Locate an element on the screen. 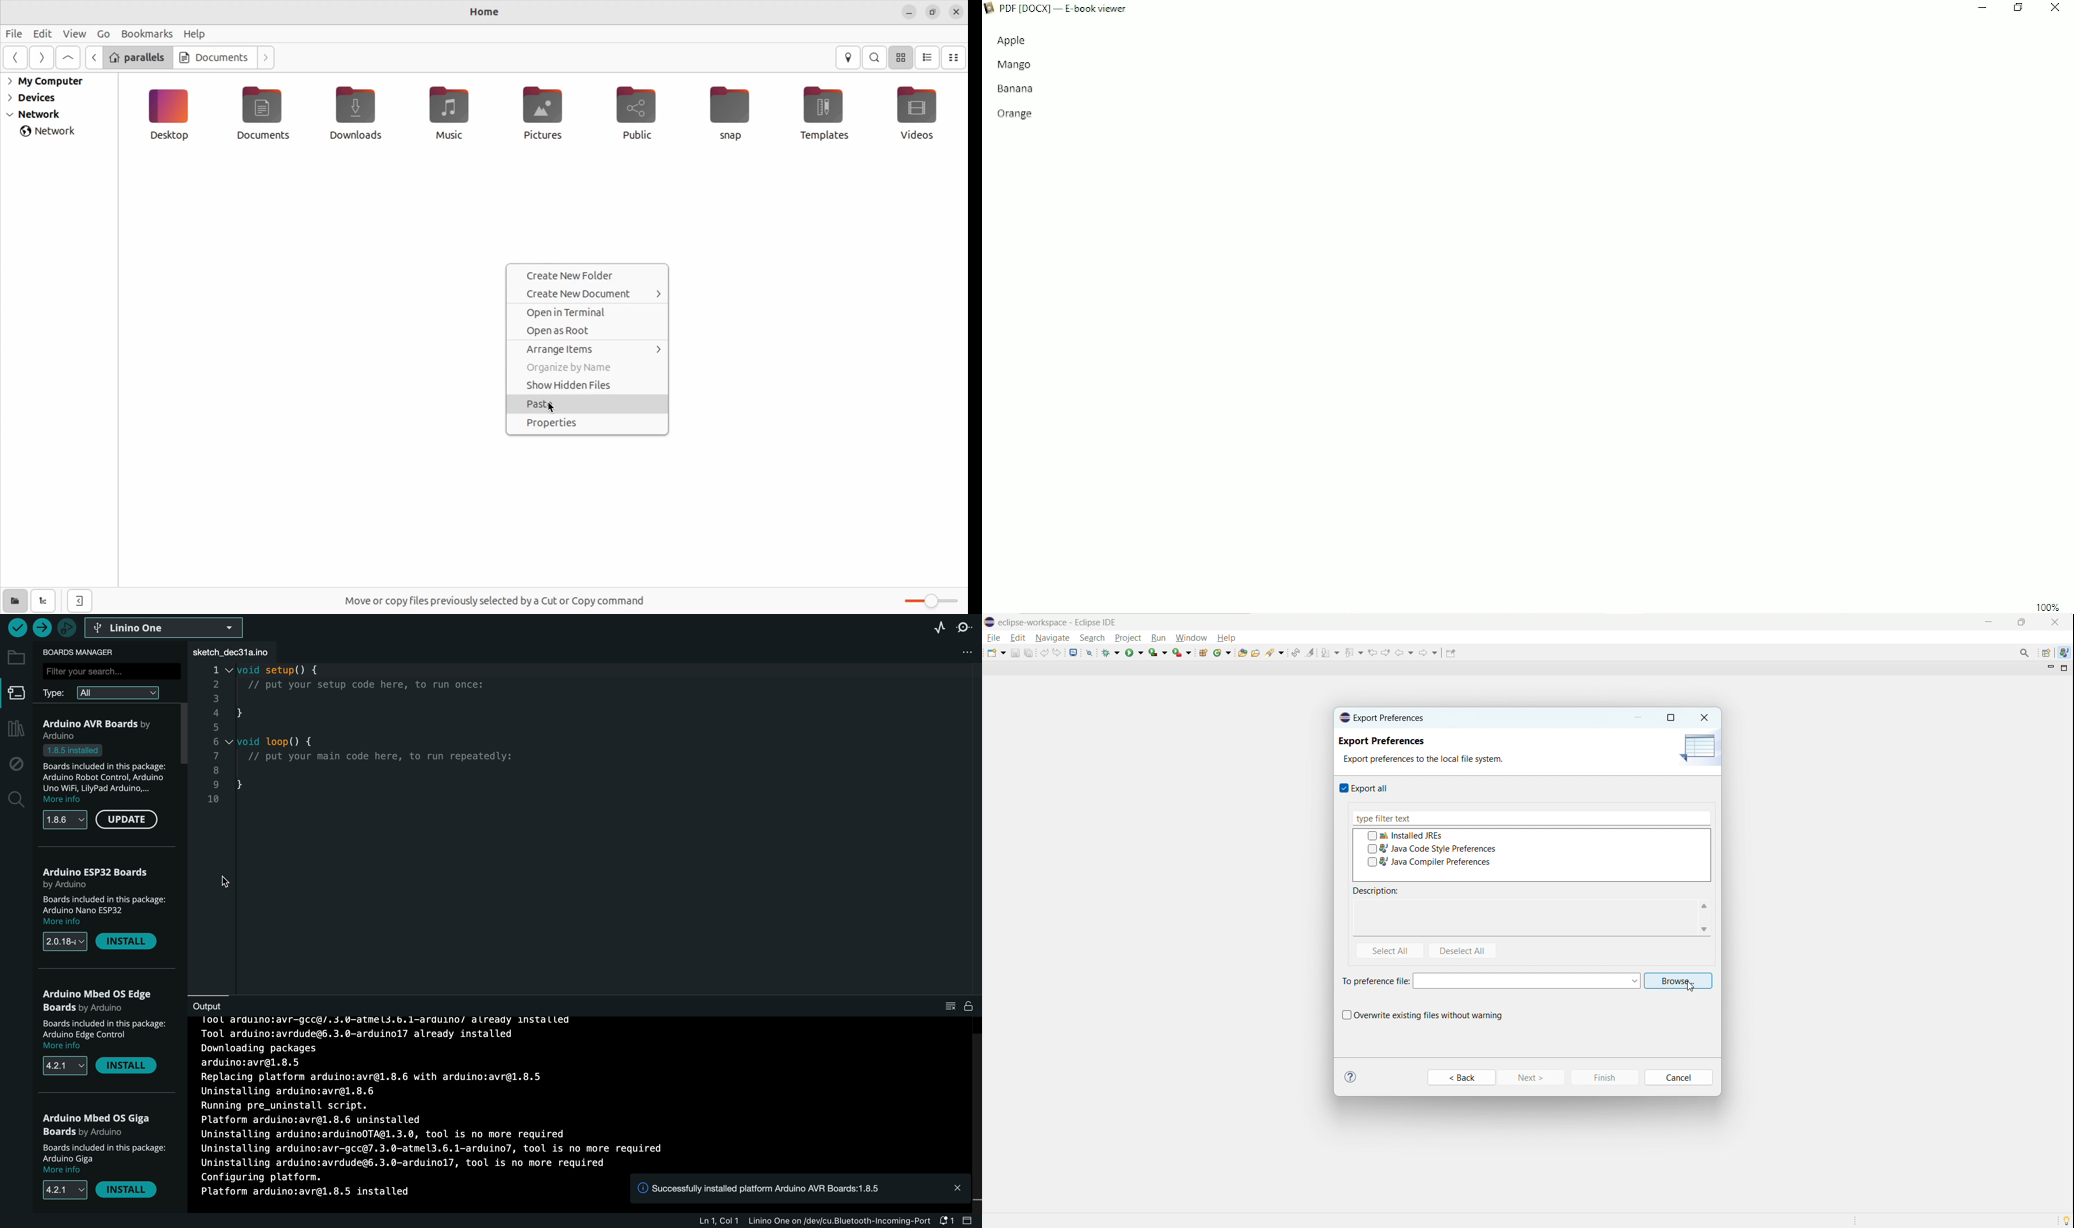 This screenshot has height=1232, width=2100. installed JREs is located at coordinates (1405, 835).